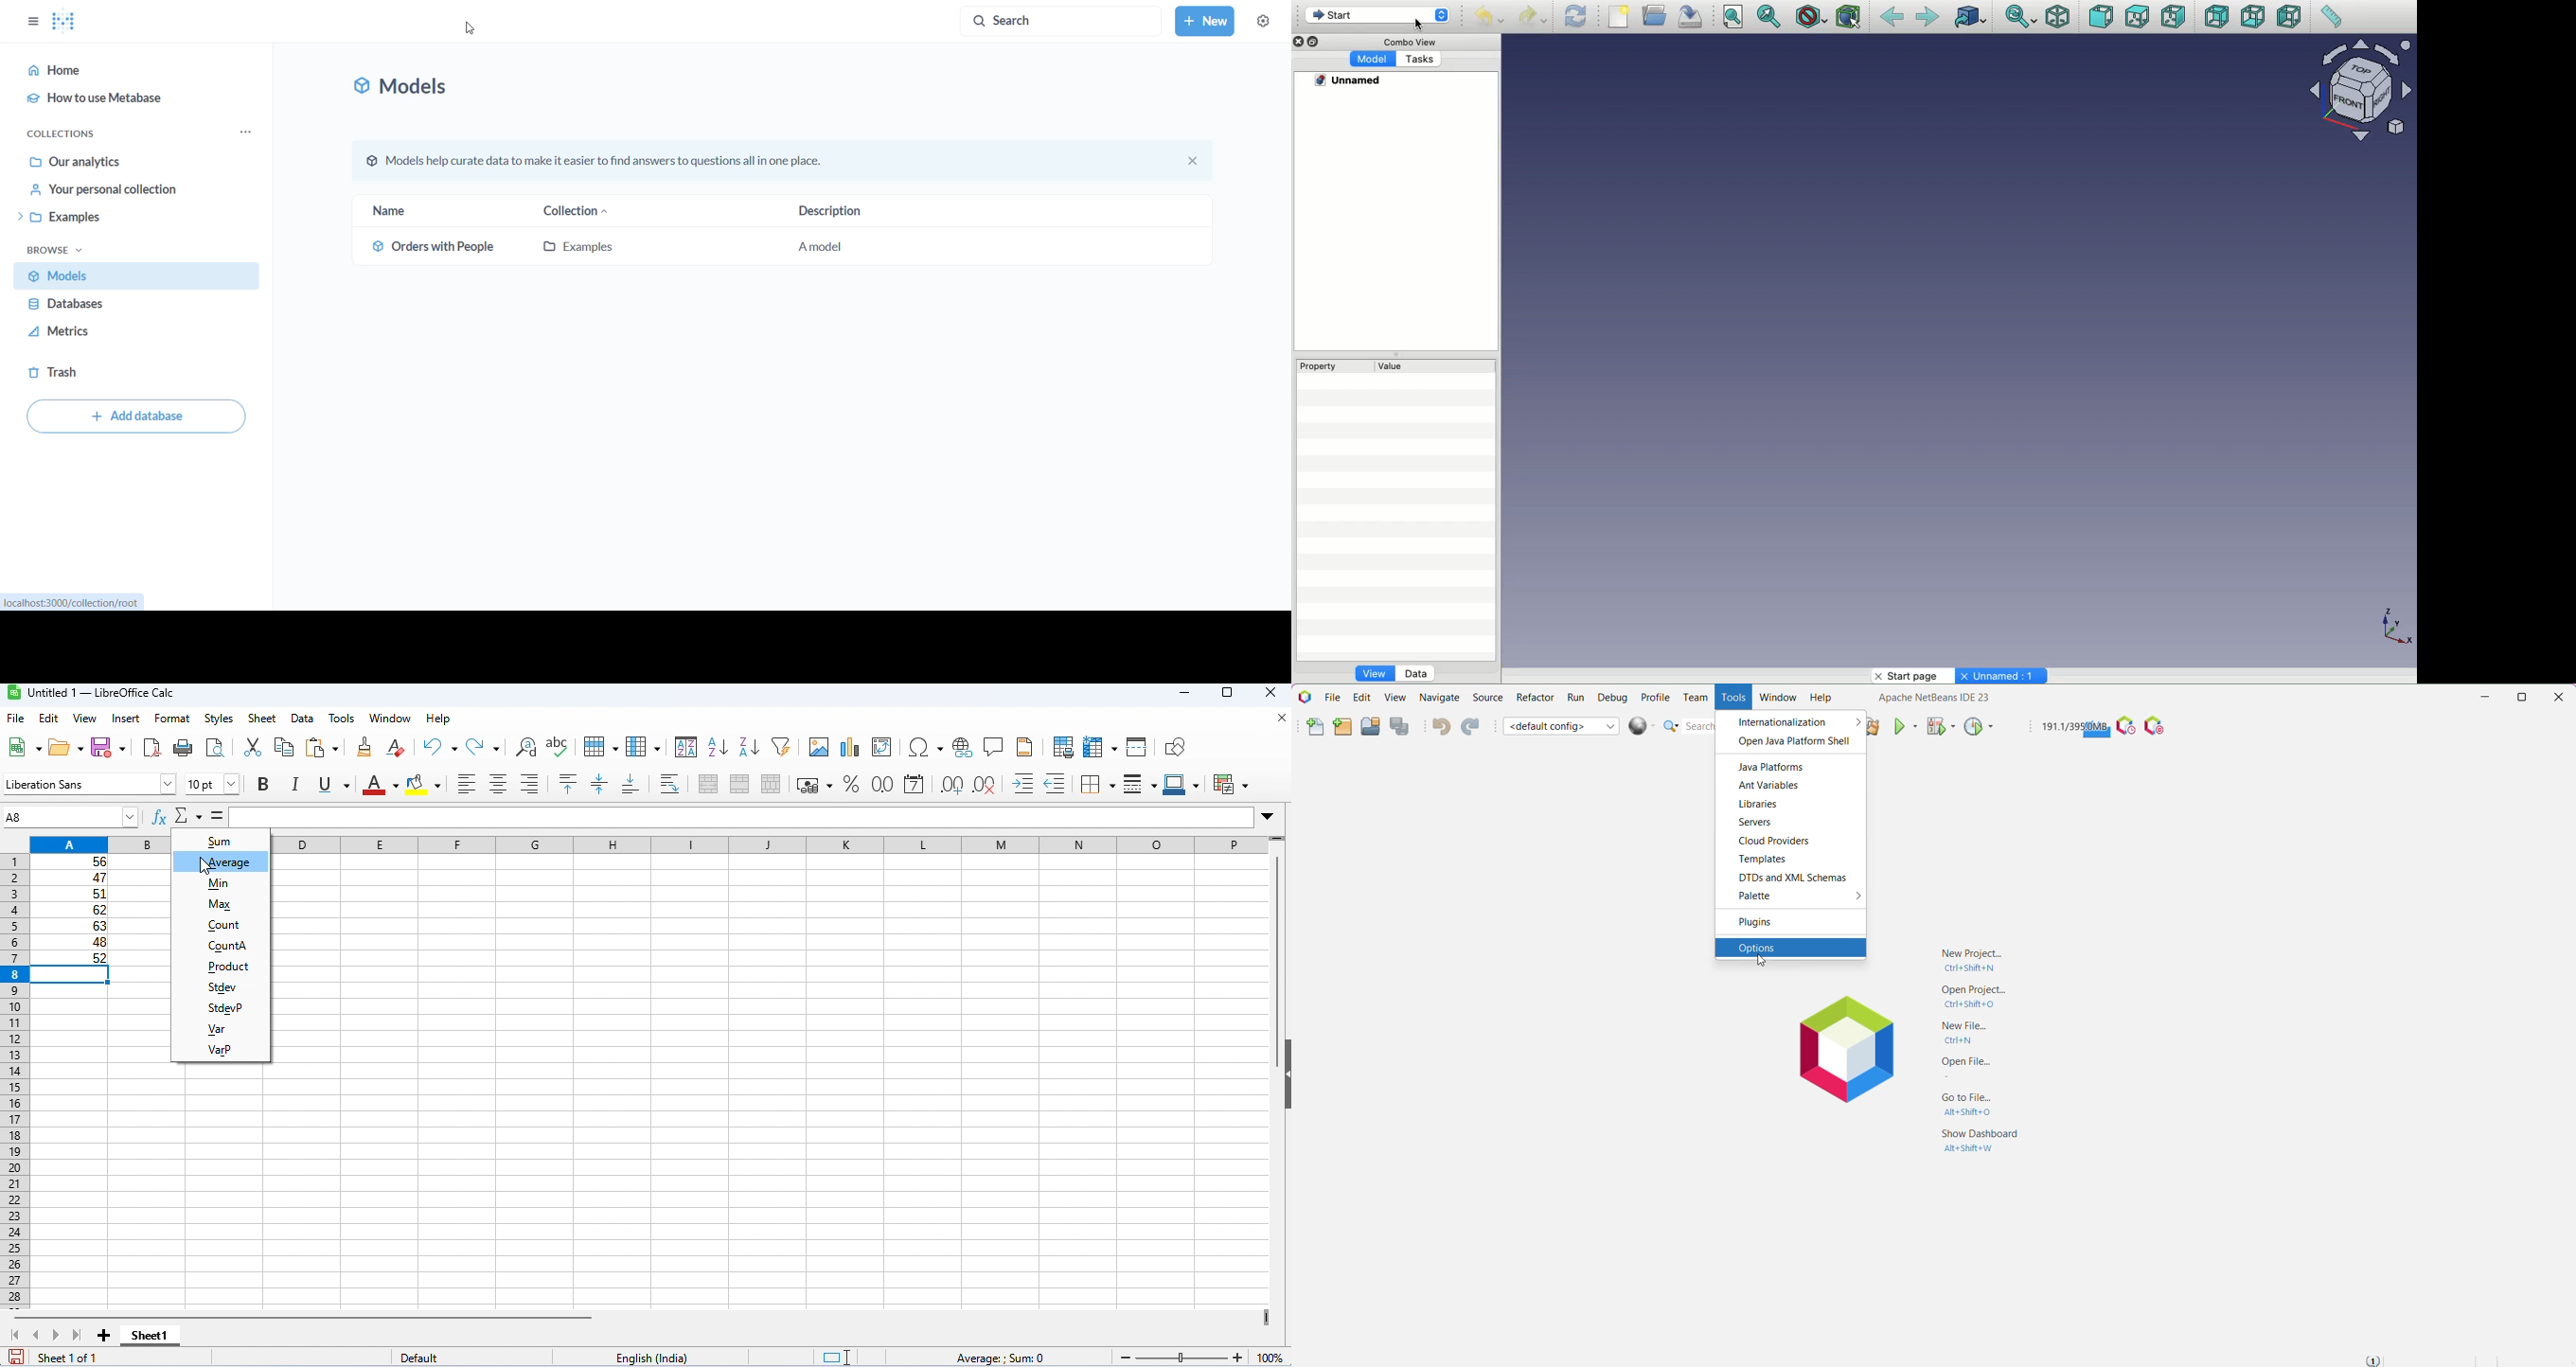  Describe the element at coordinates (263, 785) in the screenshot. I see `bold` at that location.